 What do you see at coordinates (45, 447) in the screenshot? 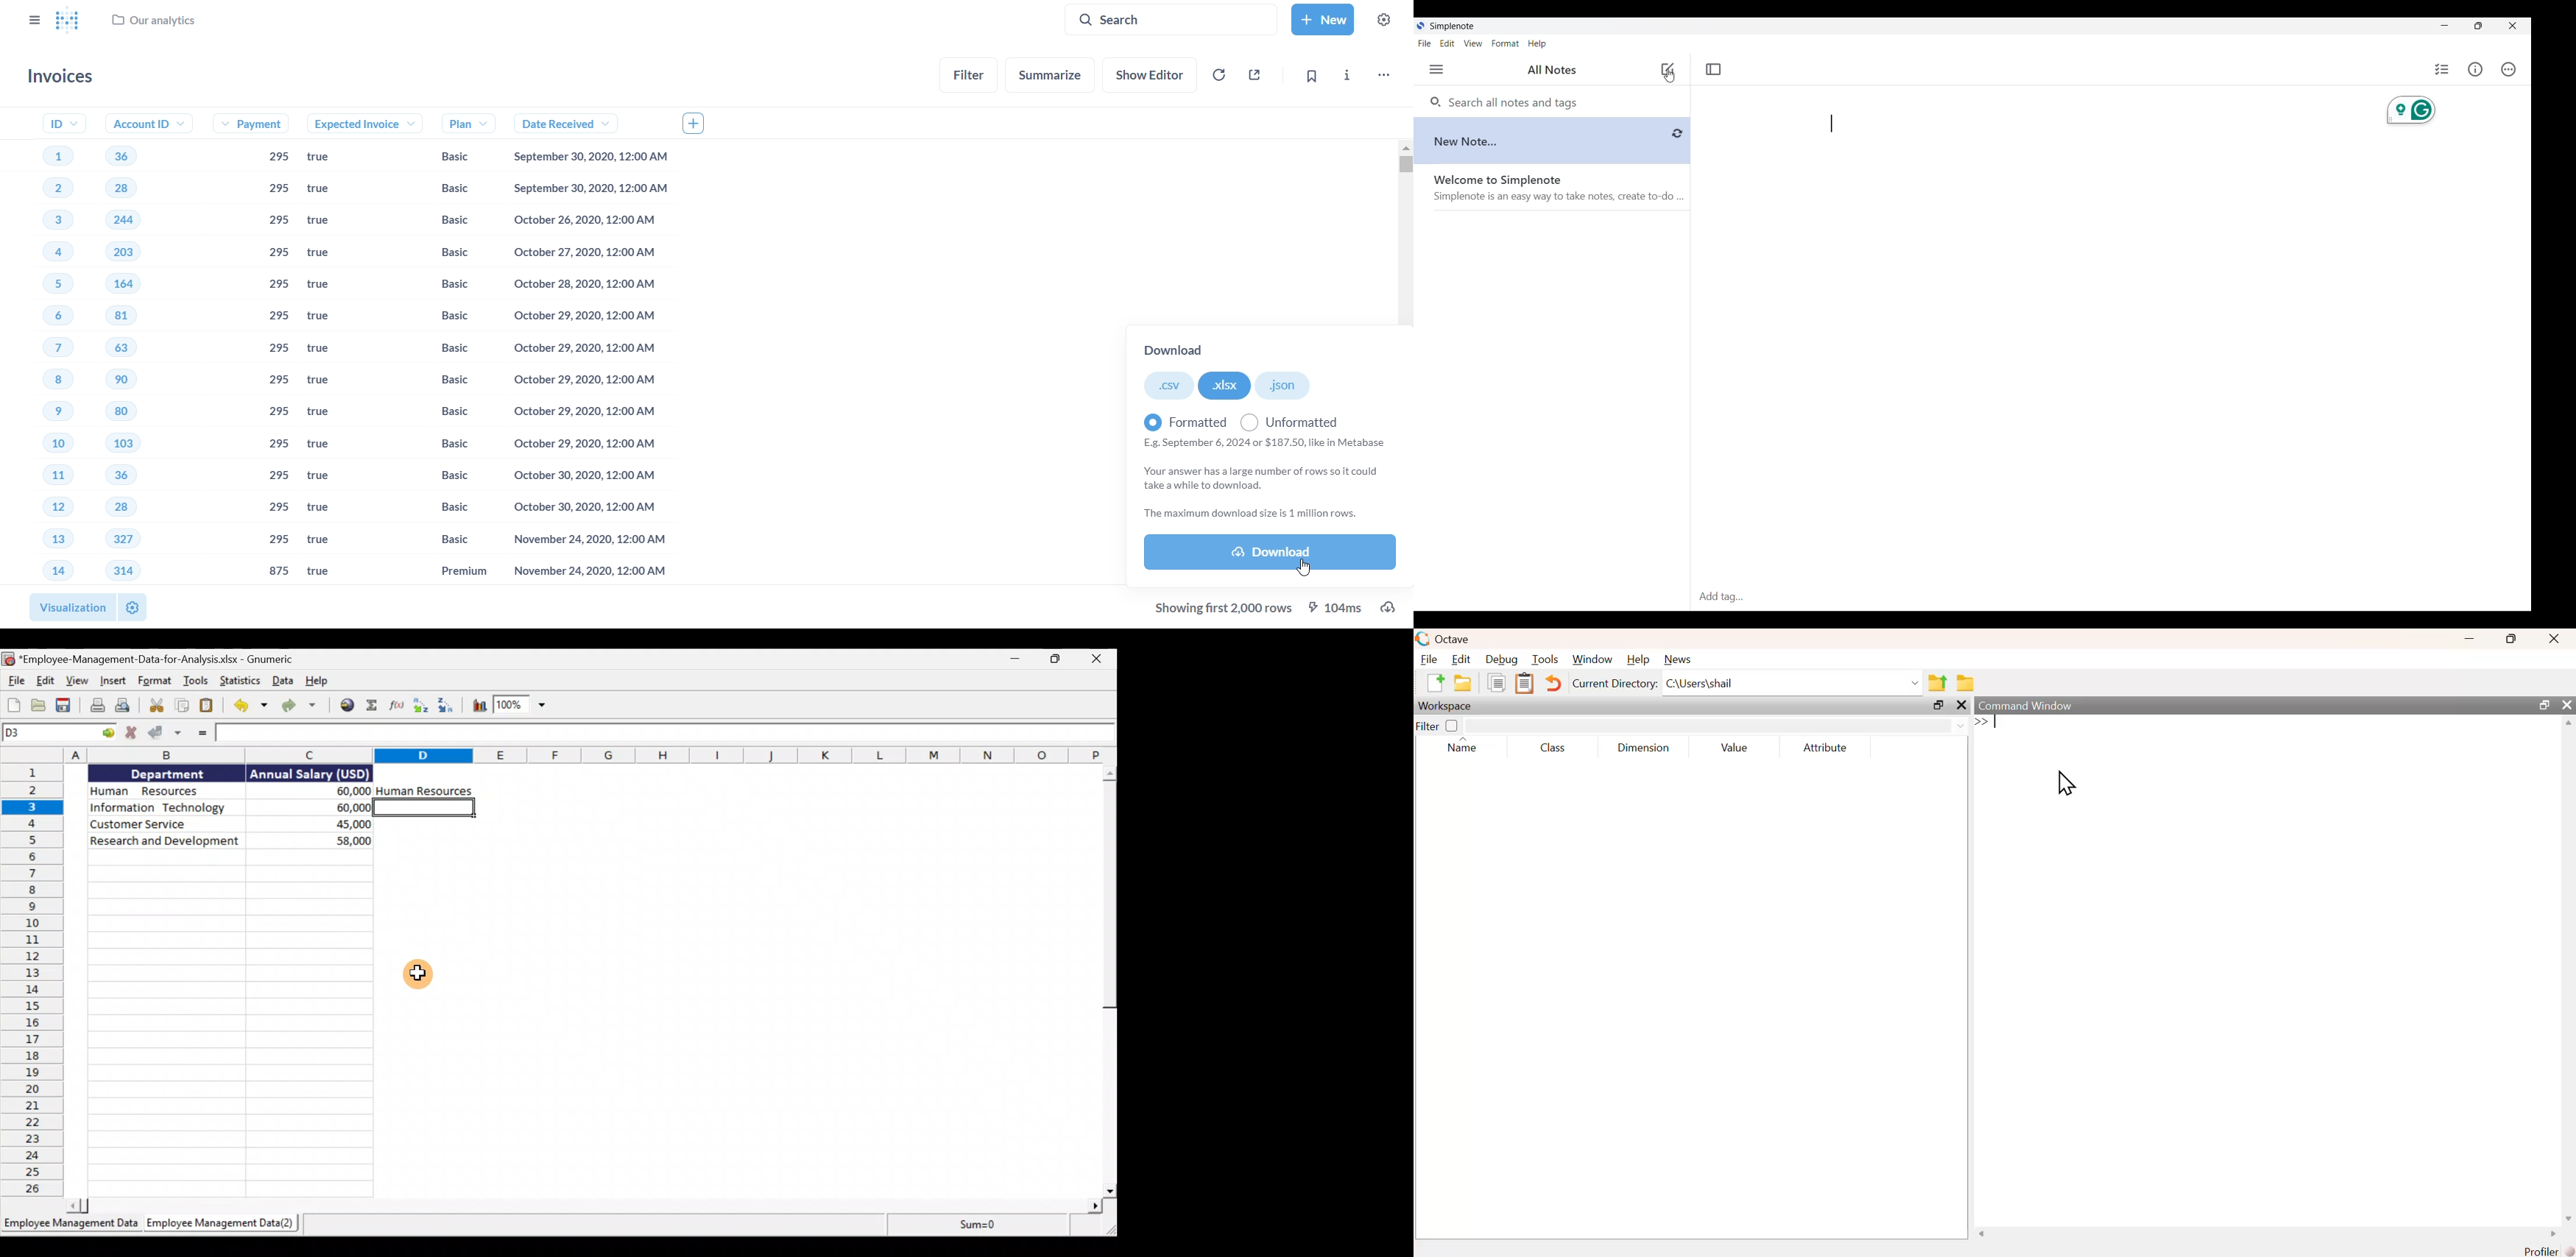
I see `10` at bounding box center [45, 447].